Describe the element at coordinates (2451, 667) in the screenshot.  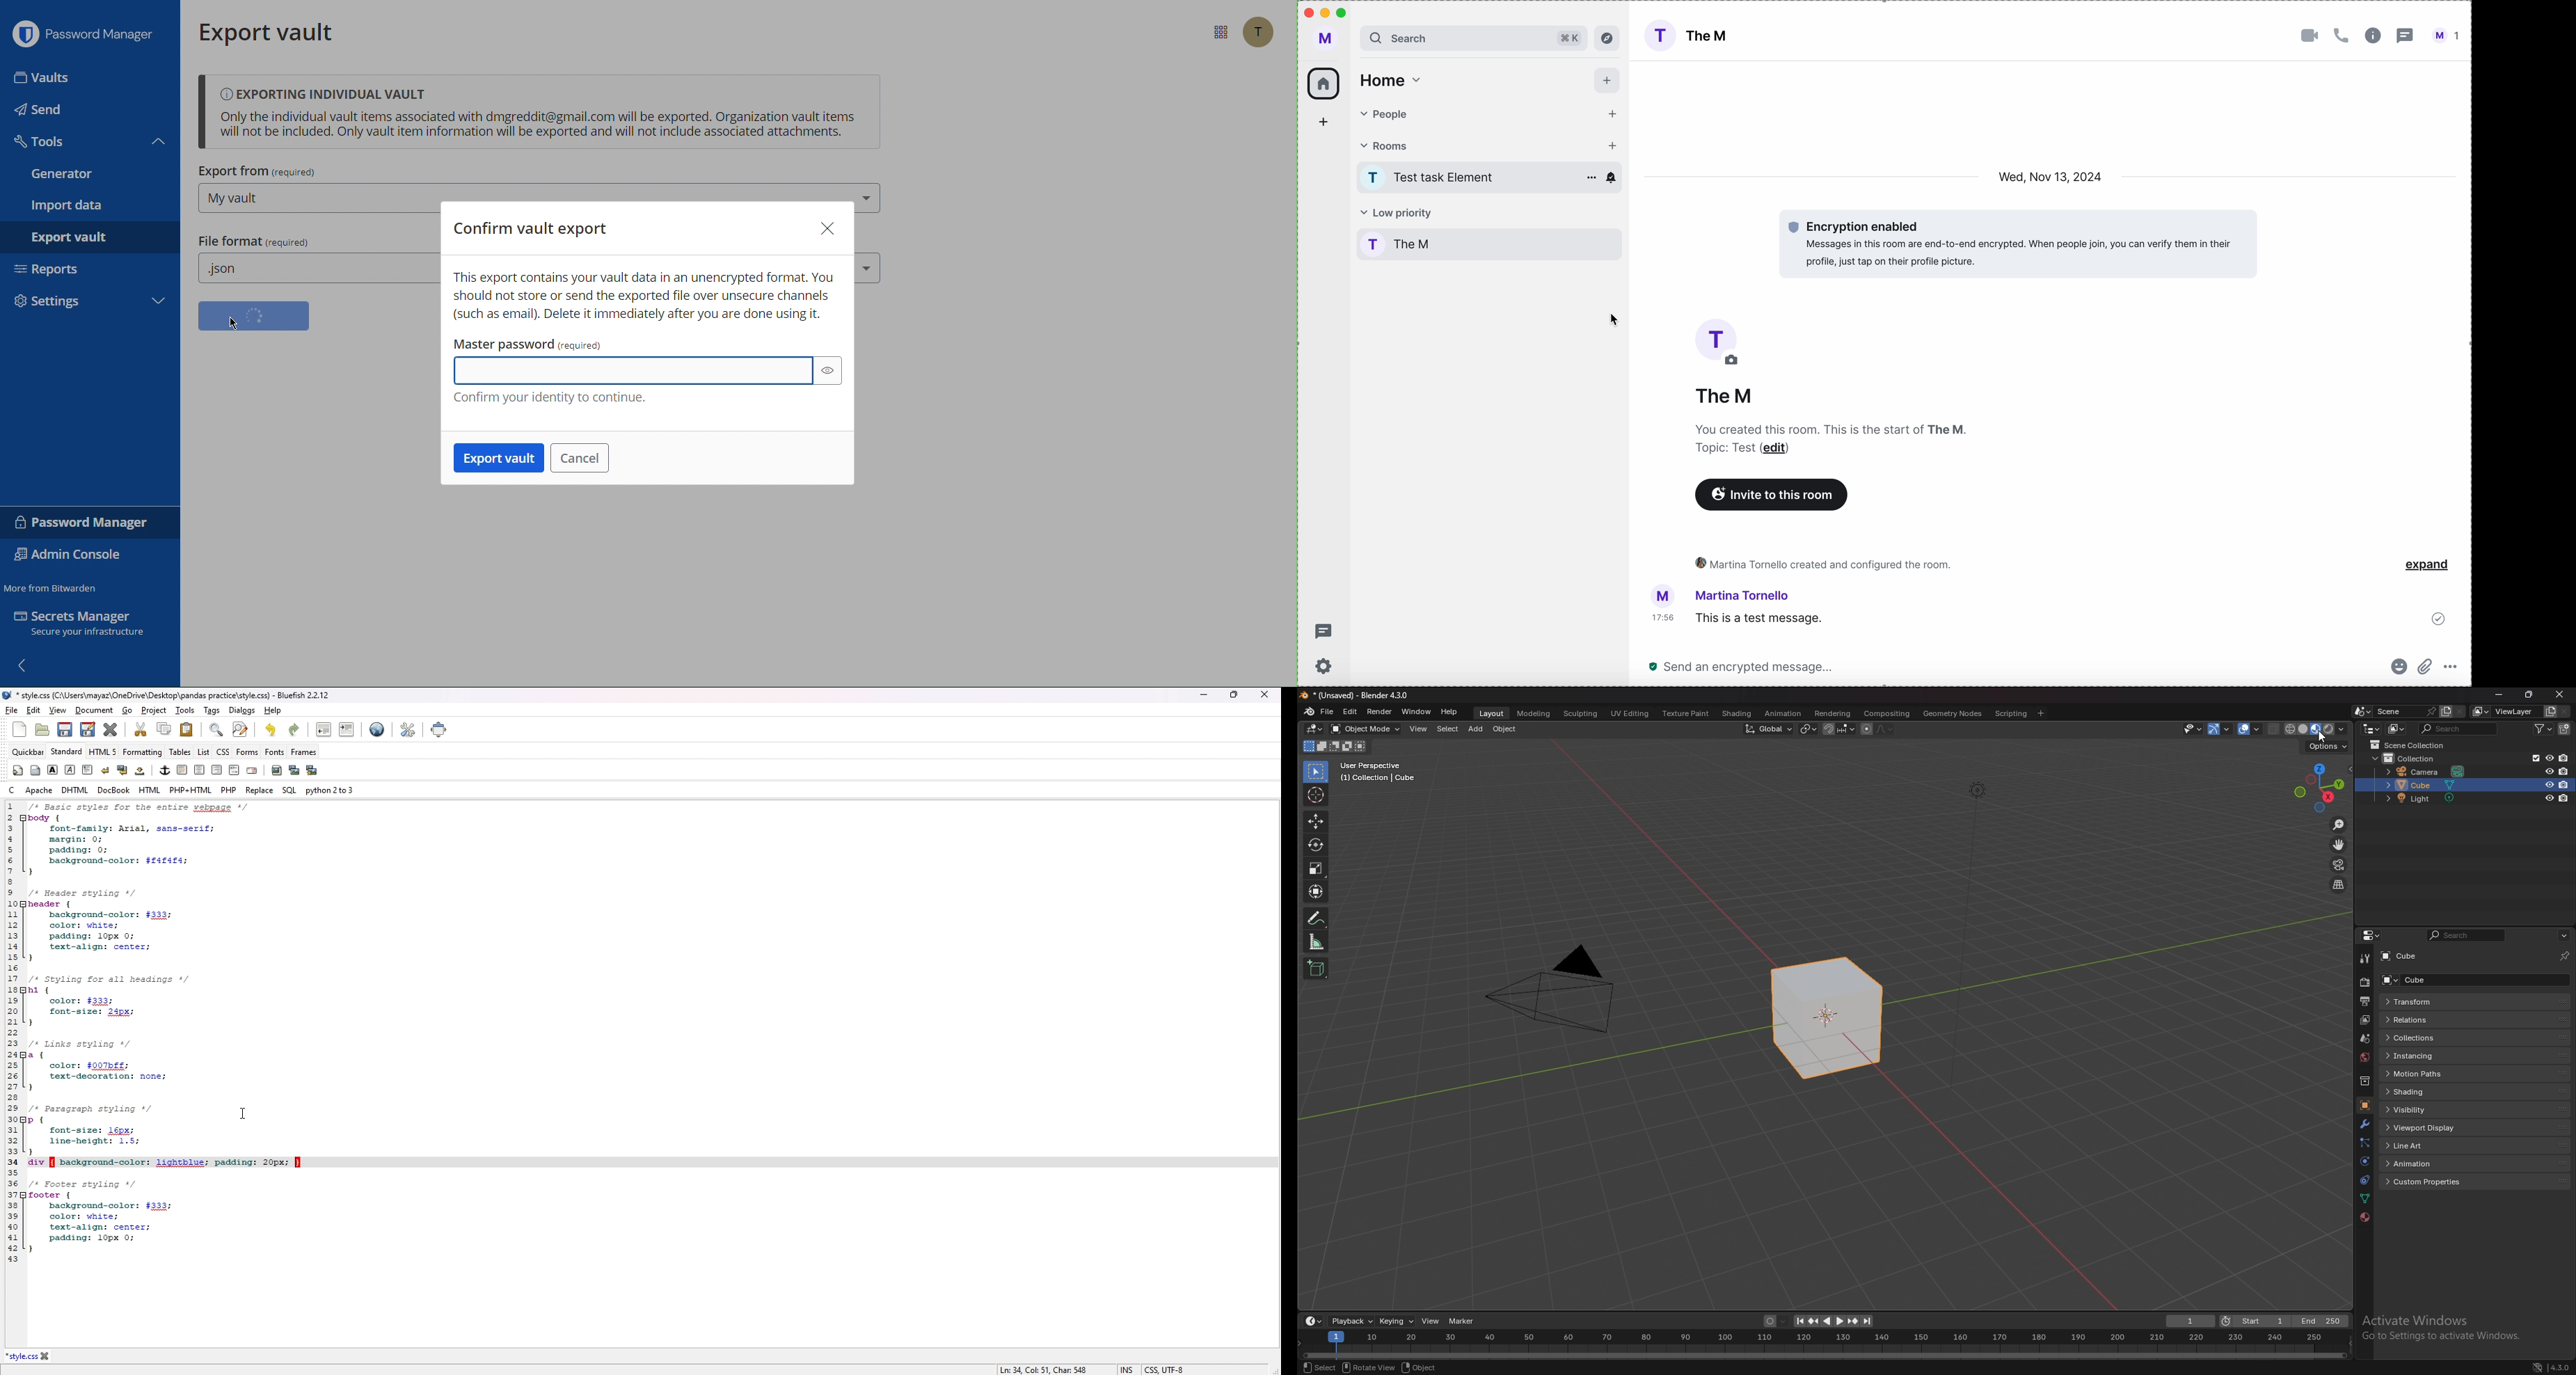
I see `more options` at that location.